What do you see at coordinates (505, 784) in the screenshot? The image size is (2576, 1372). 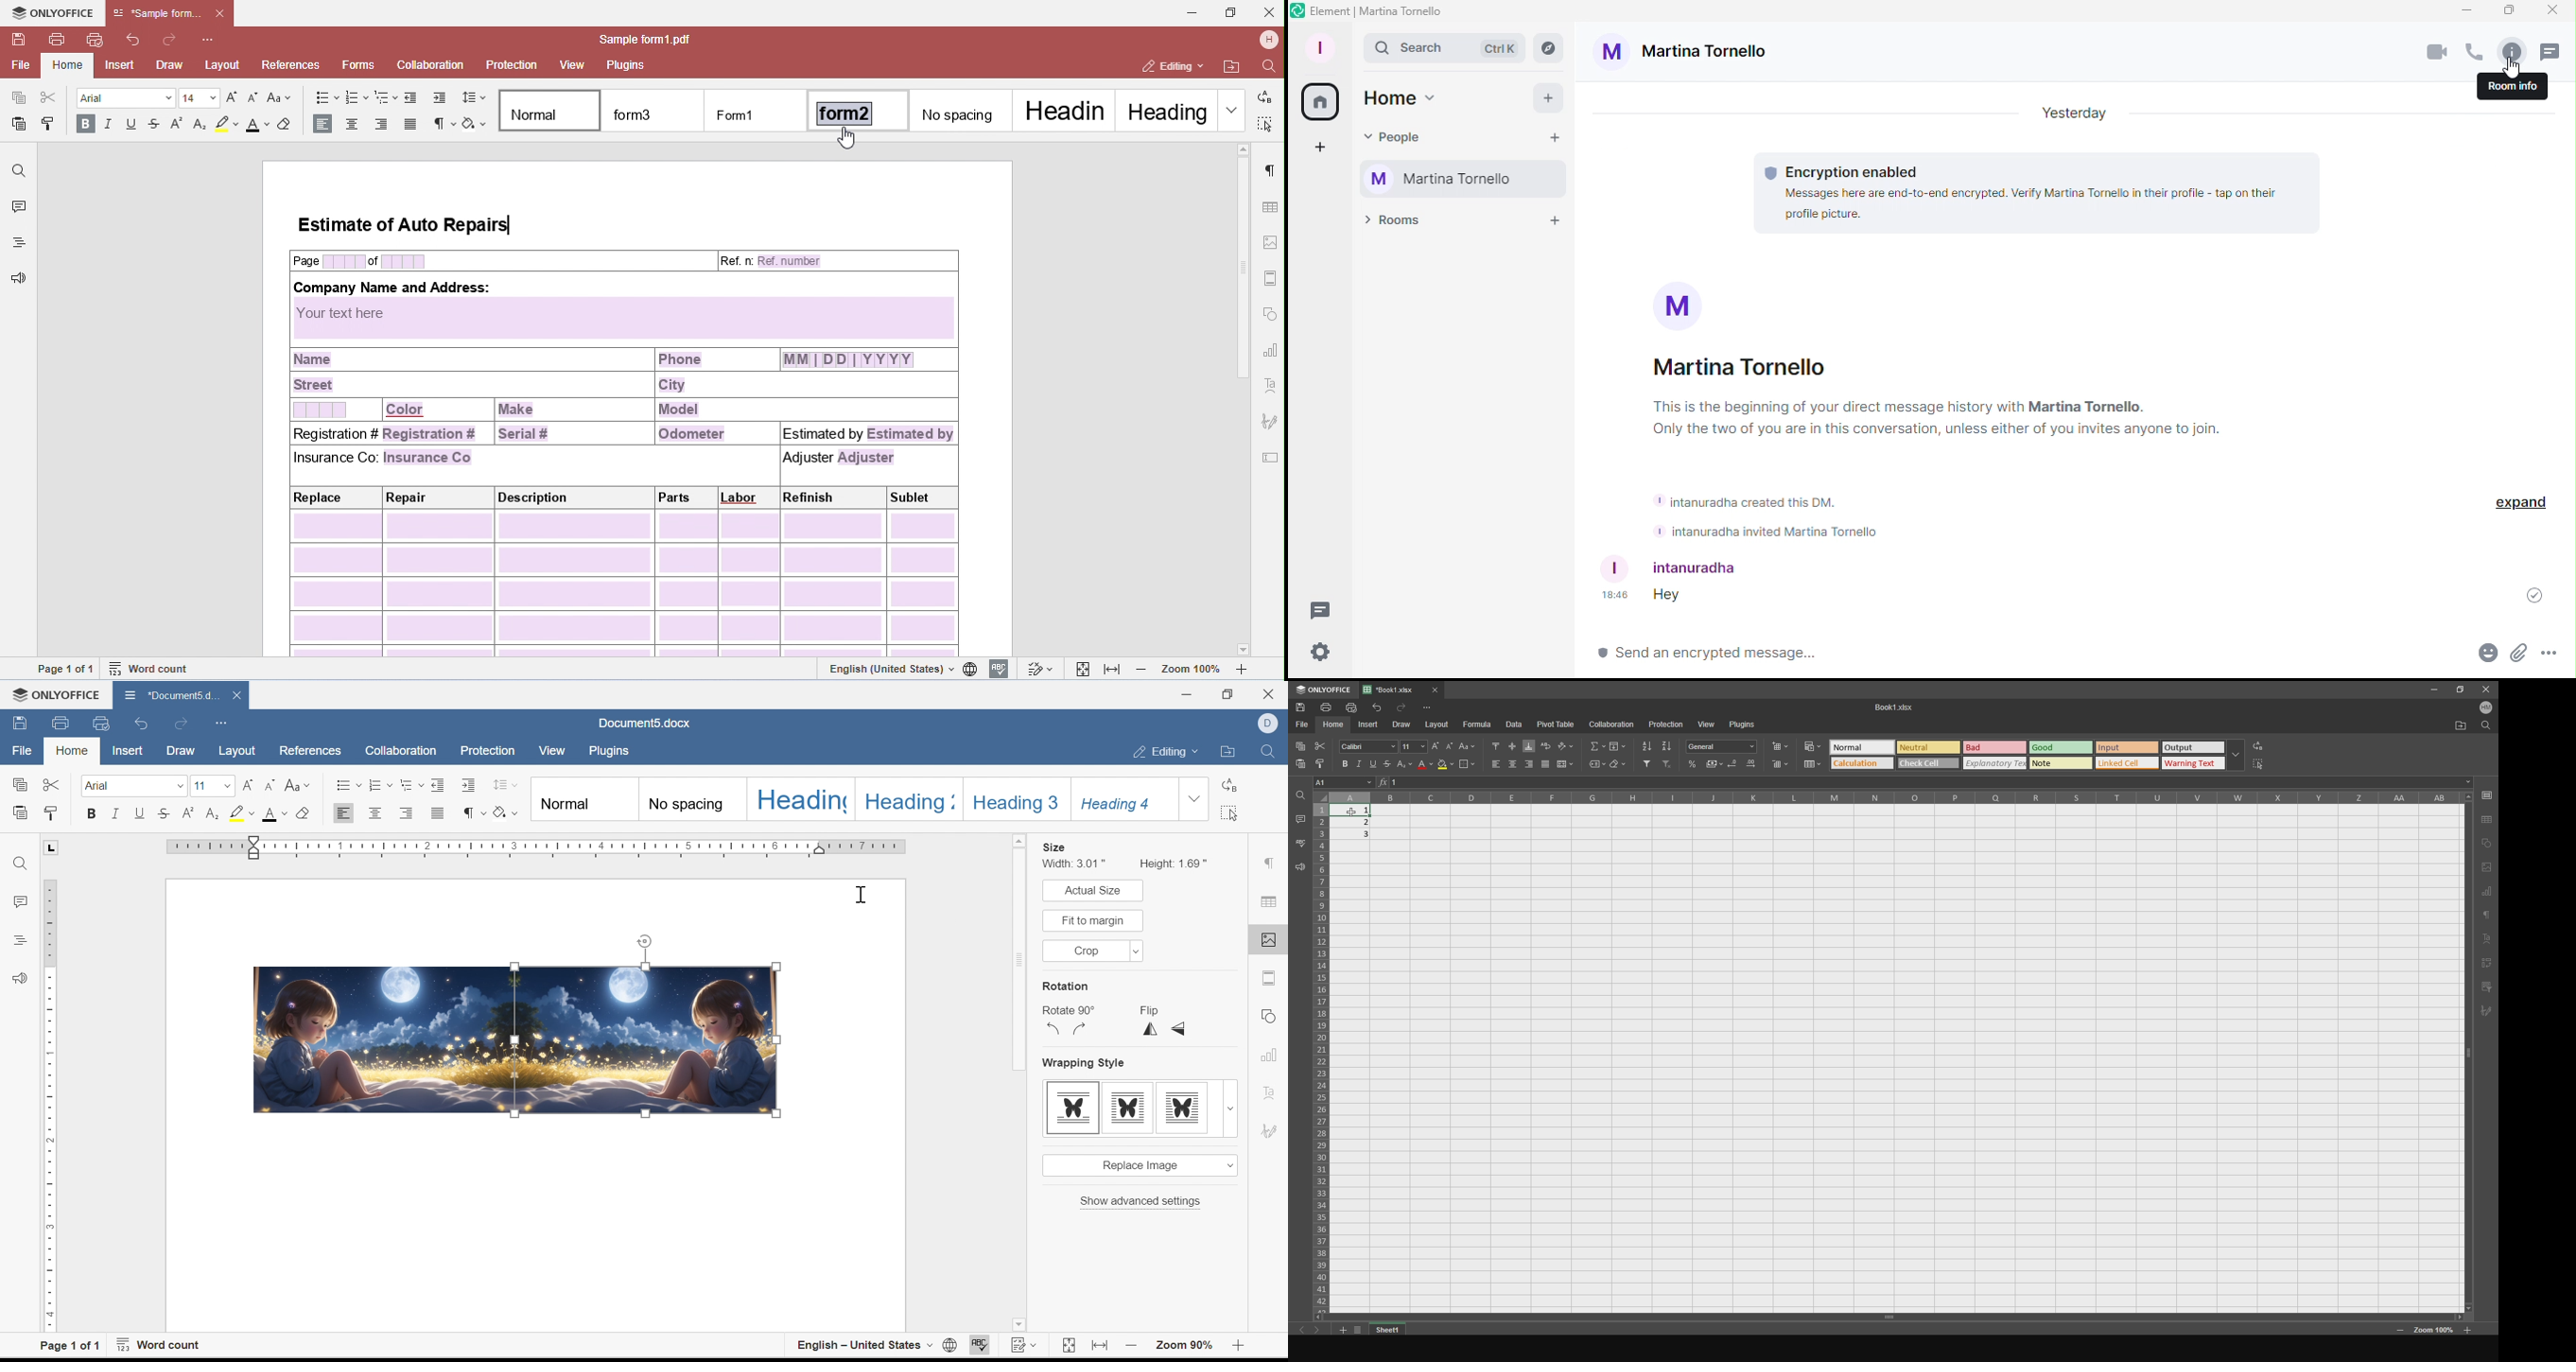 I see `line spacing` at bounding box center [505, 784].